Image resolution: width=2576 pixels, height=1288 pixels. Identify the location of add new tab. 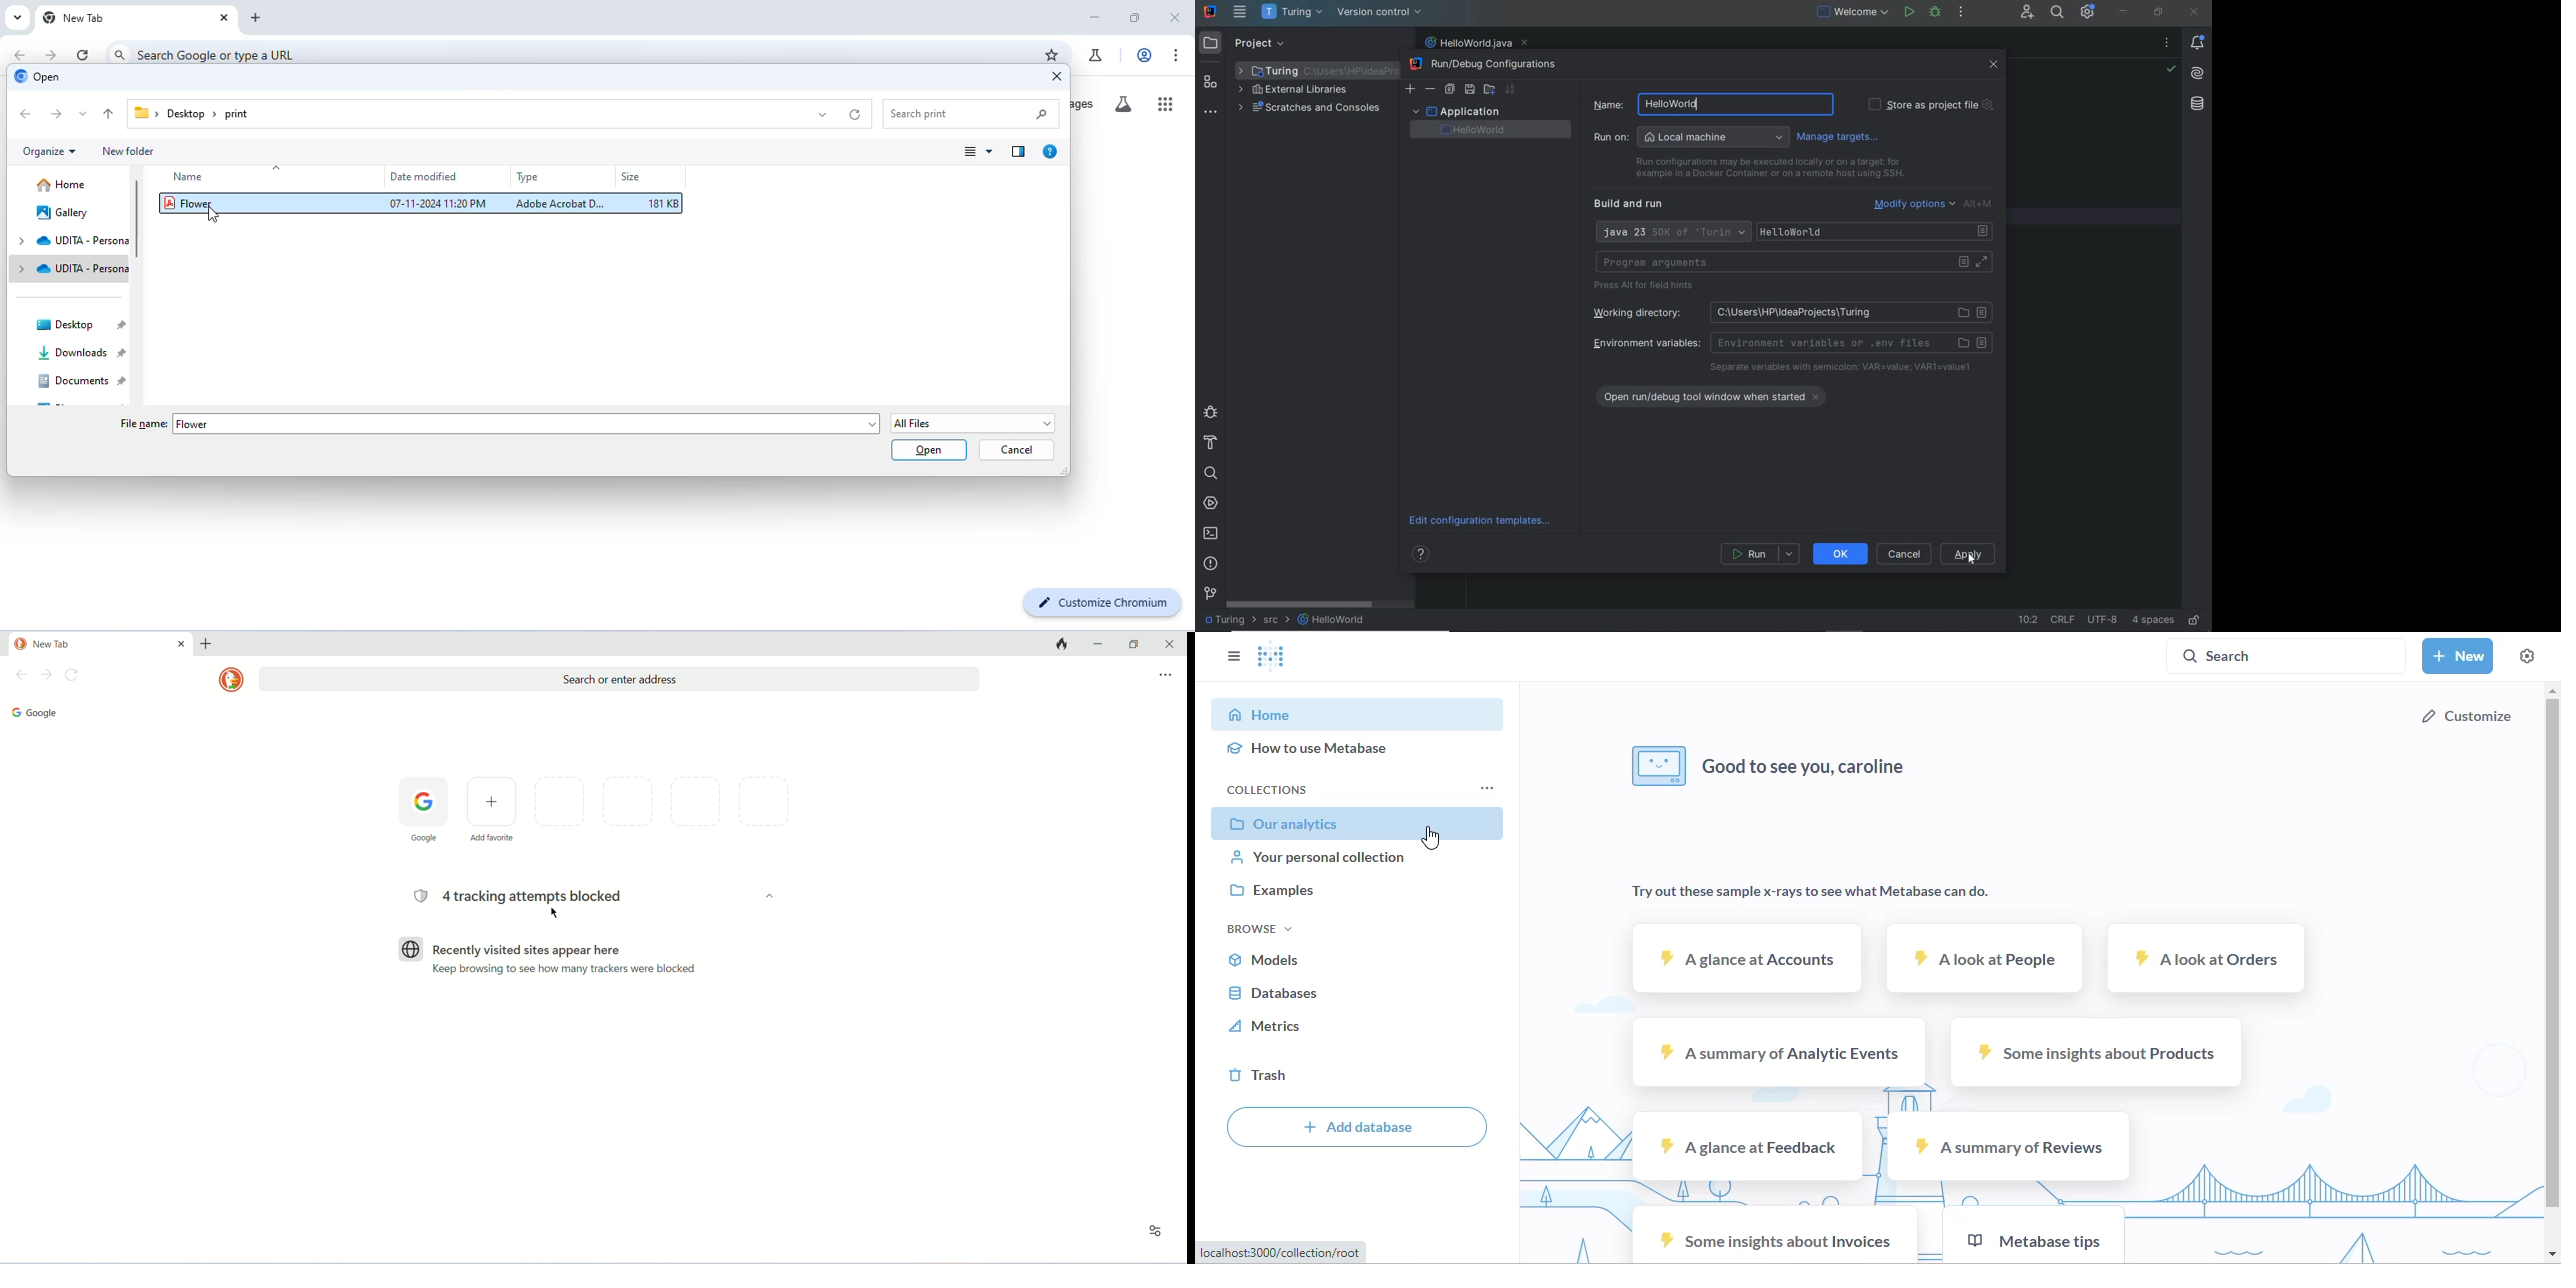
(258, 18).